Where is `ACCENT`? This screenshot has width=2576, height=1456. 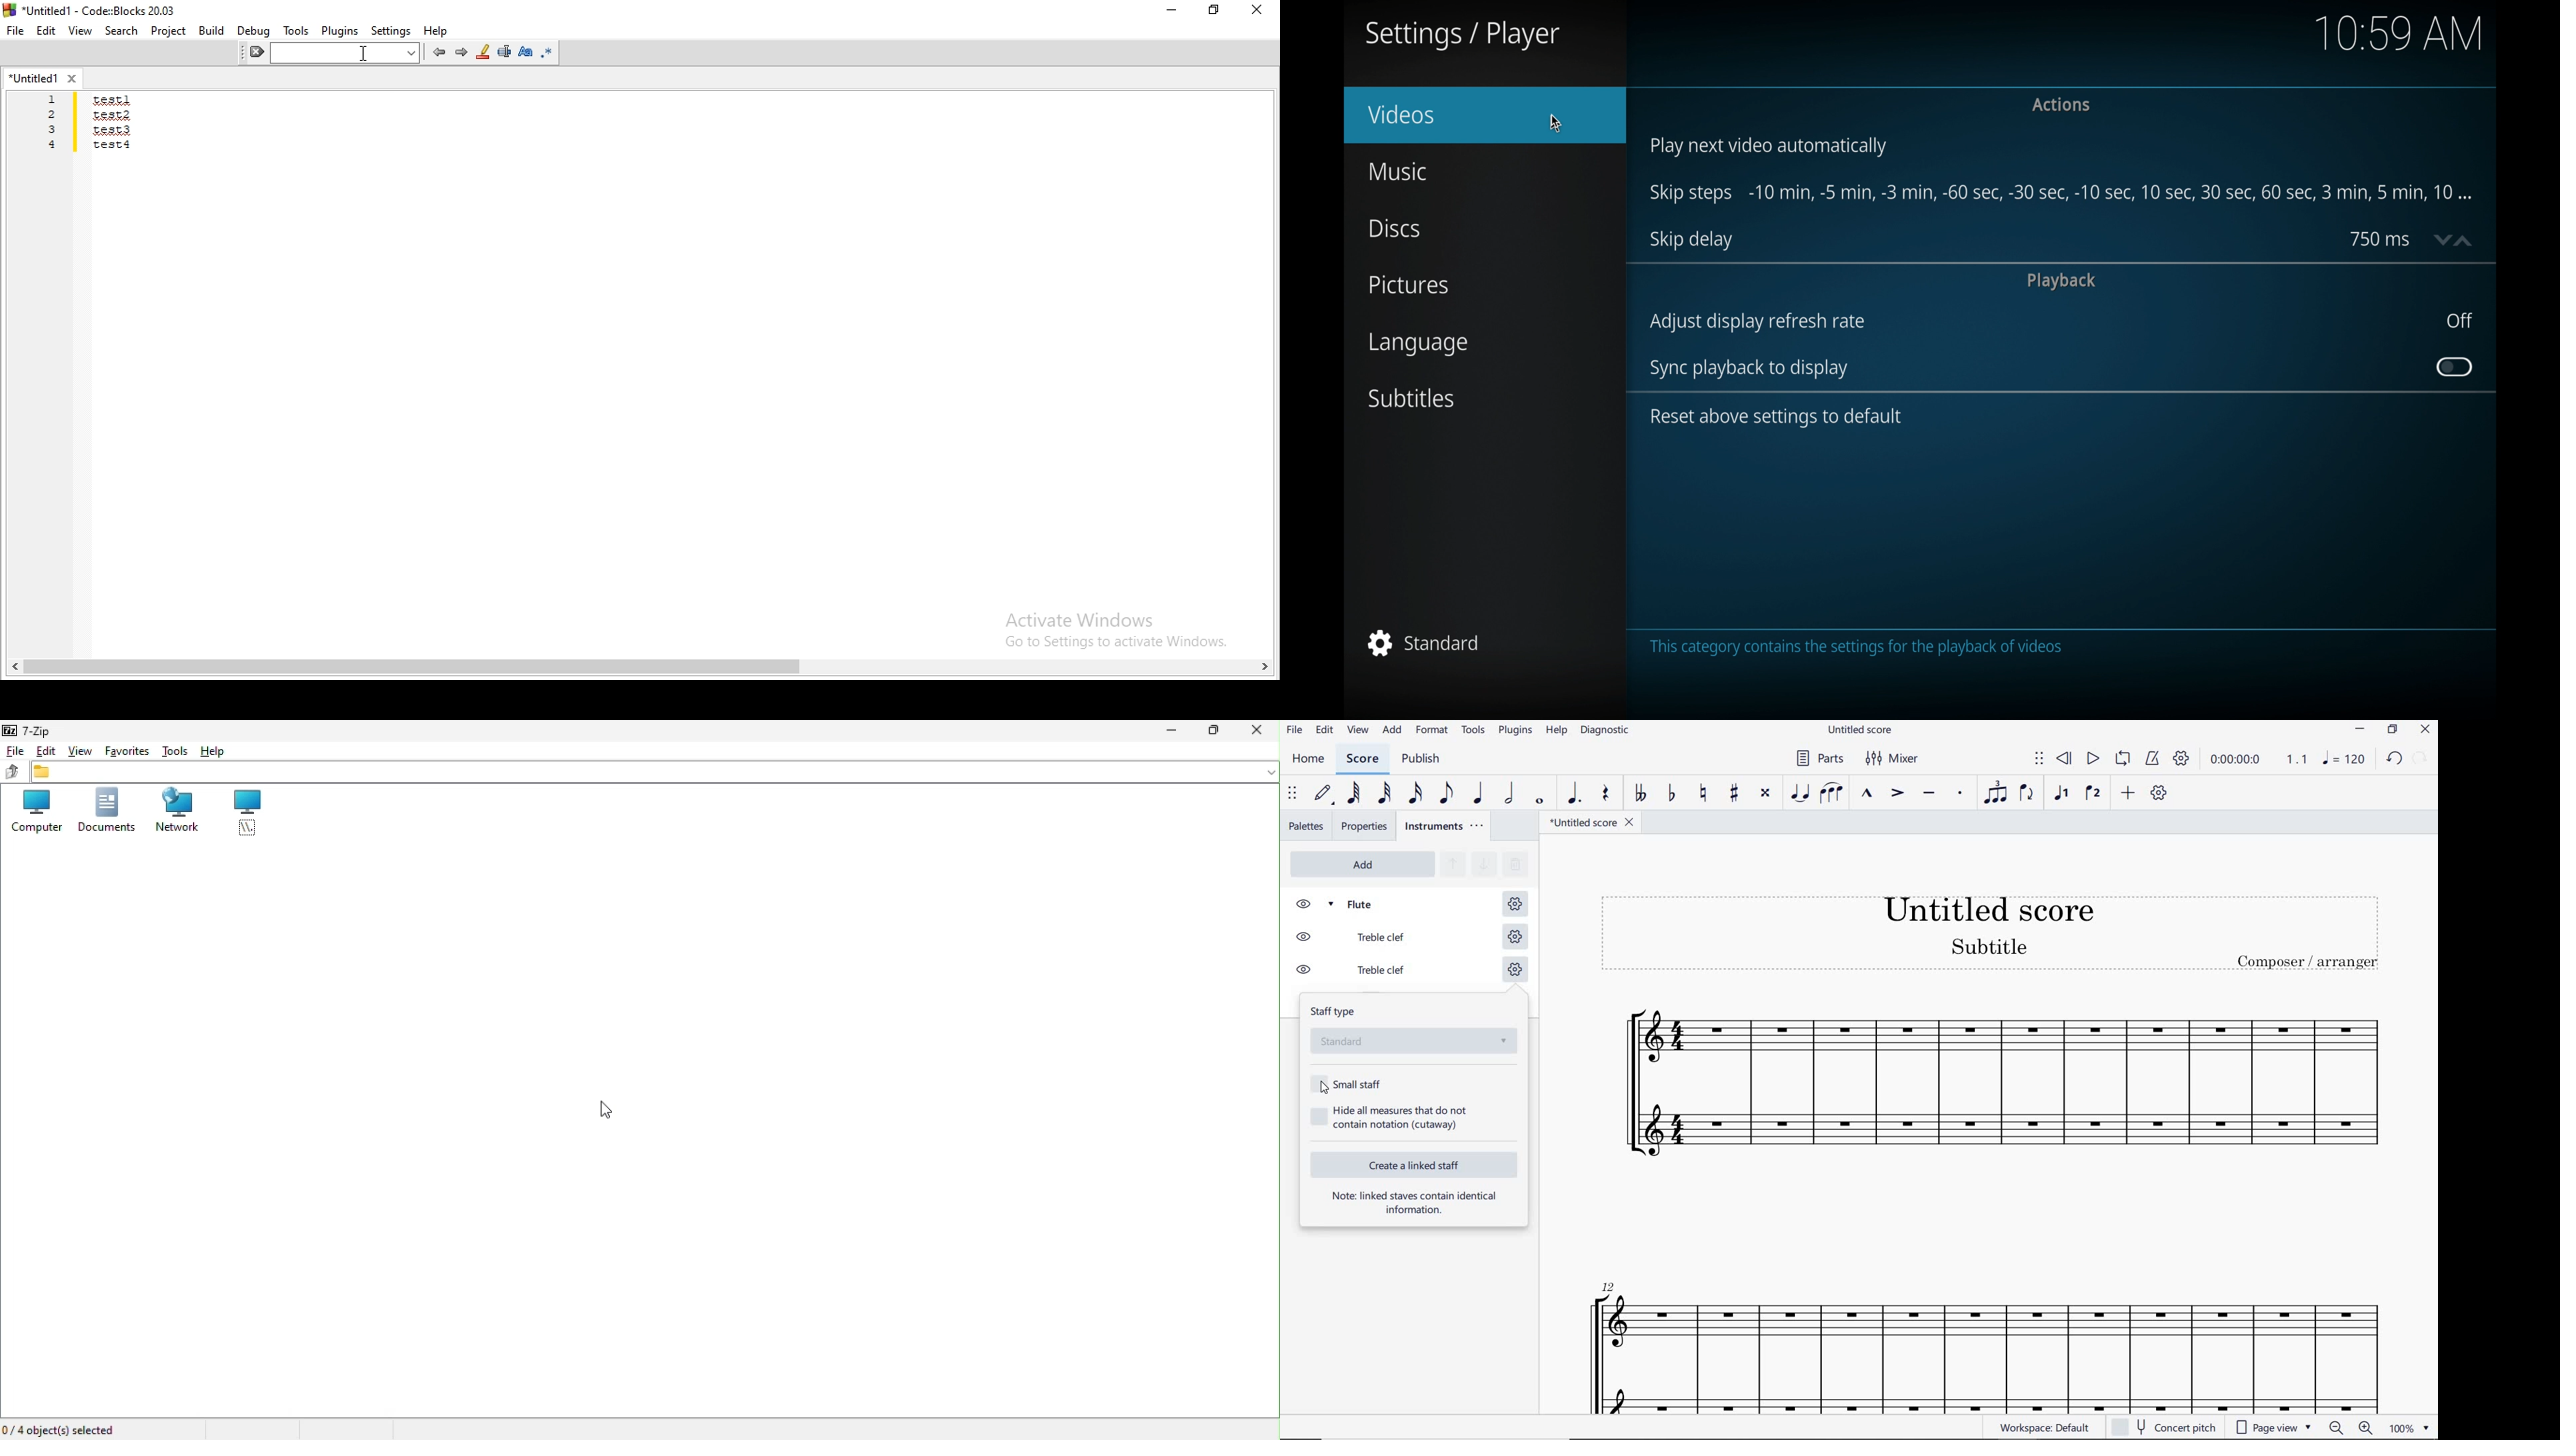
ACCENT is located at coordinates (1897, 794).